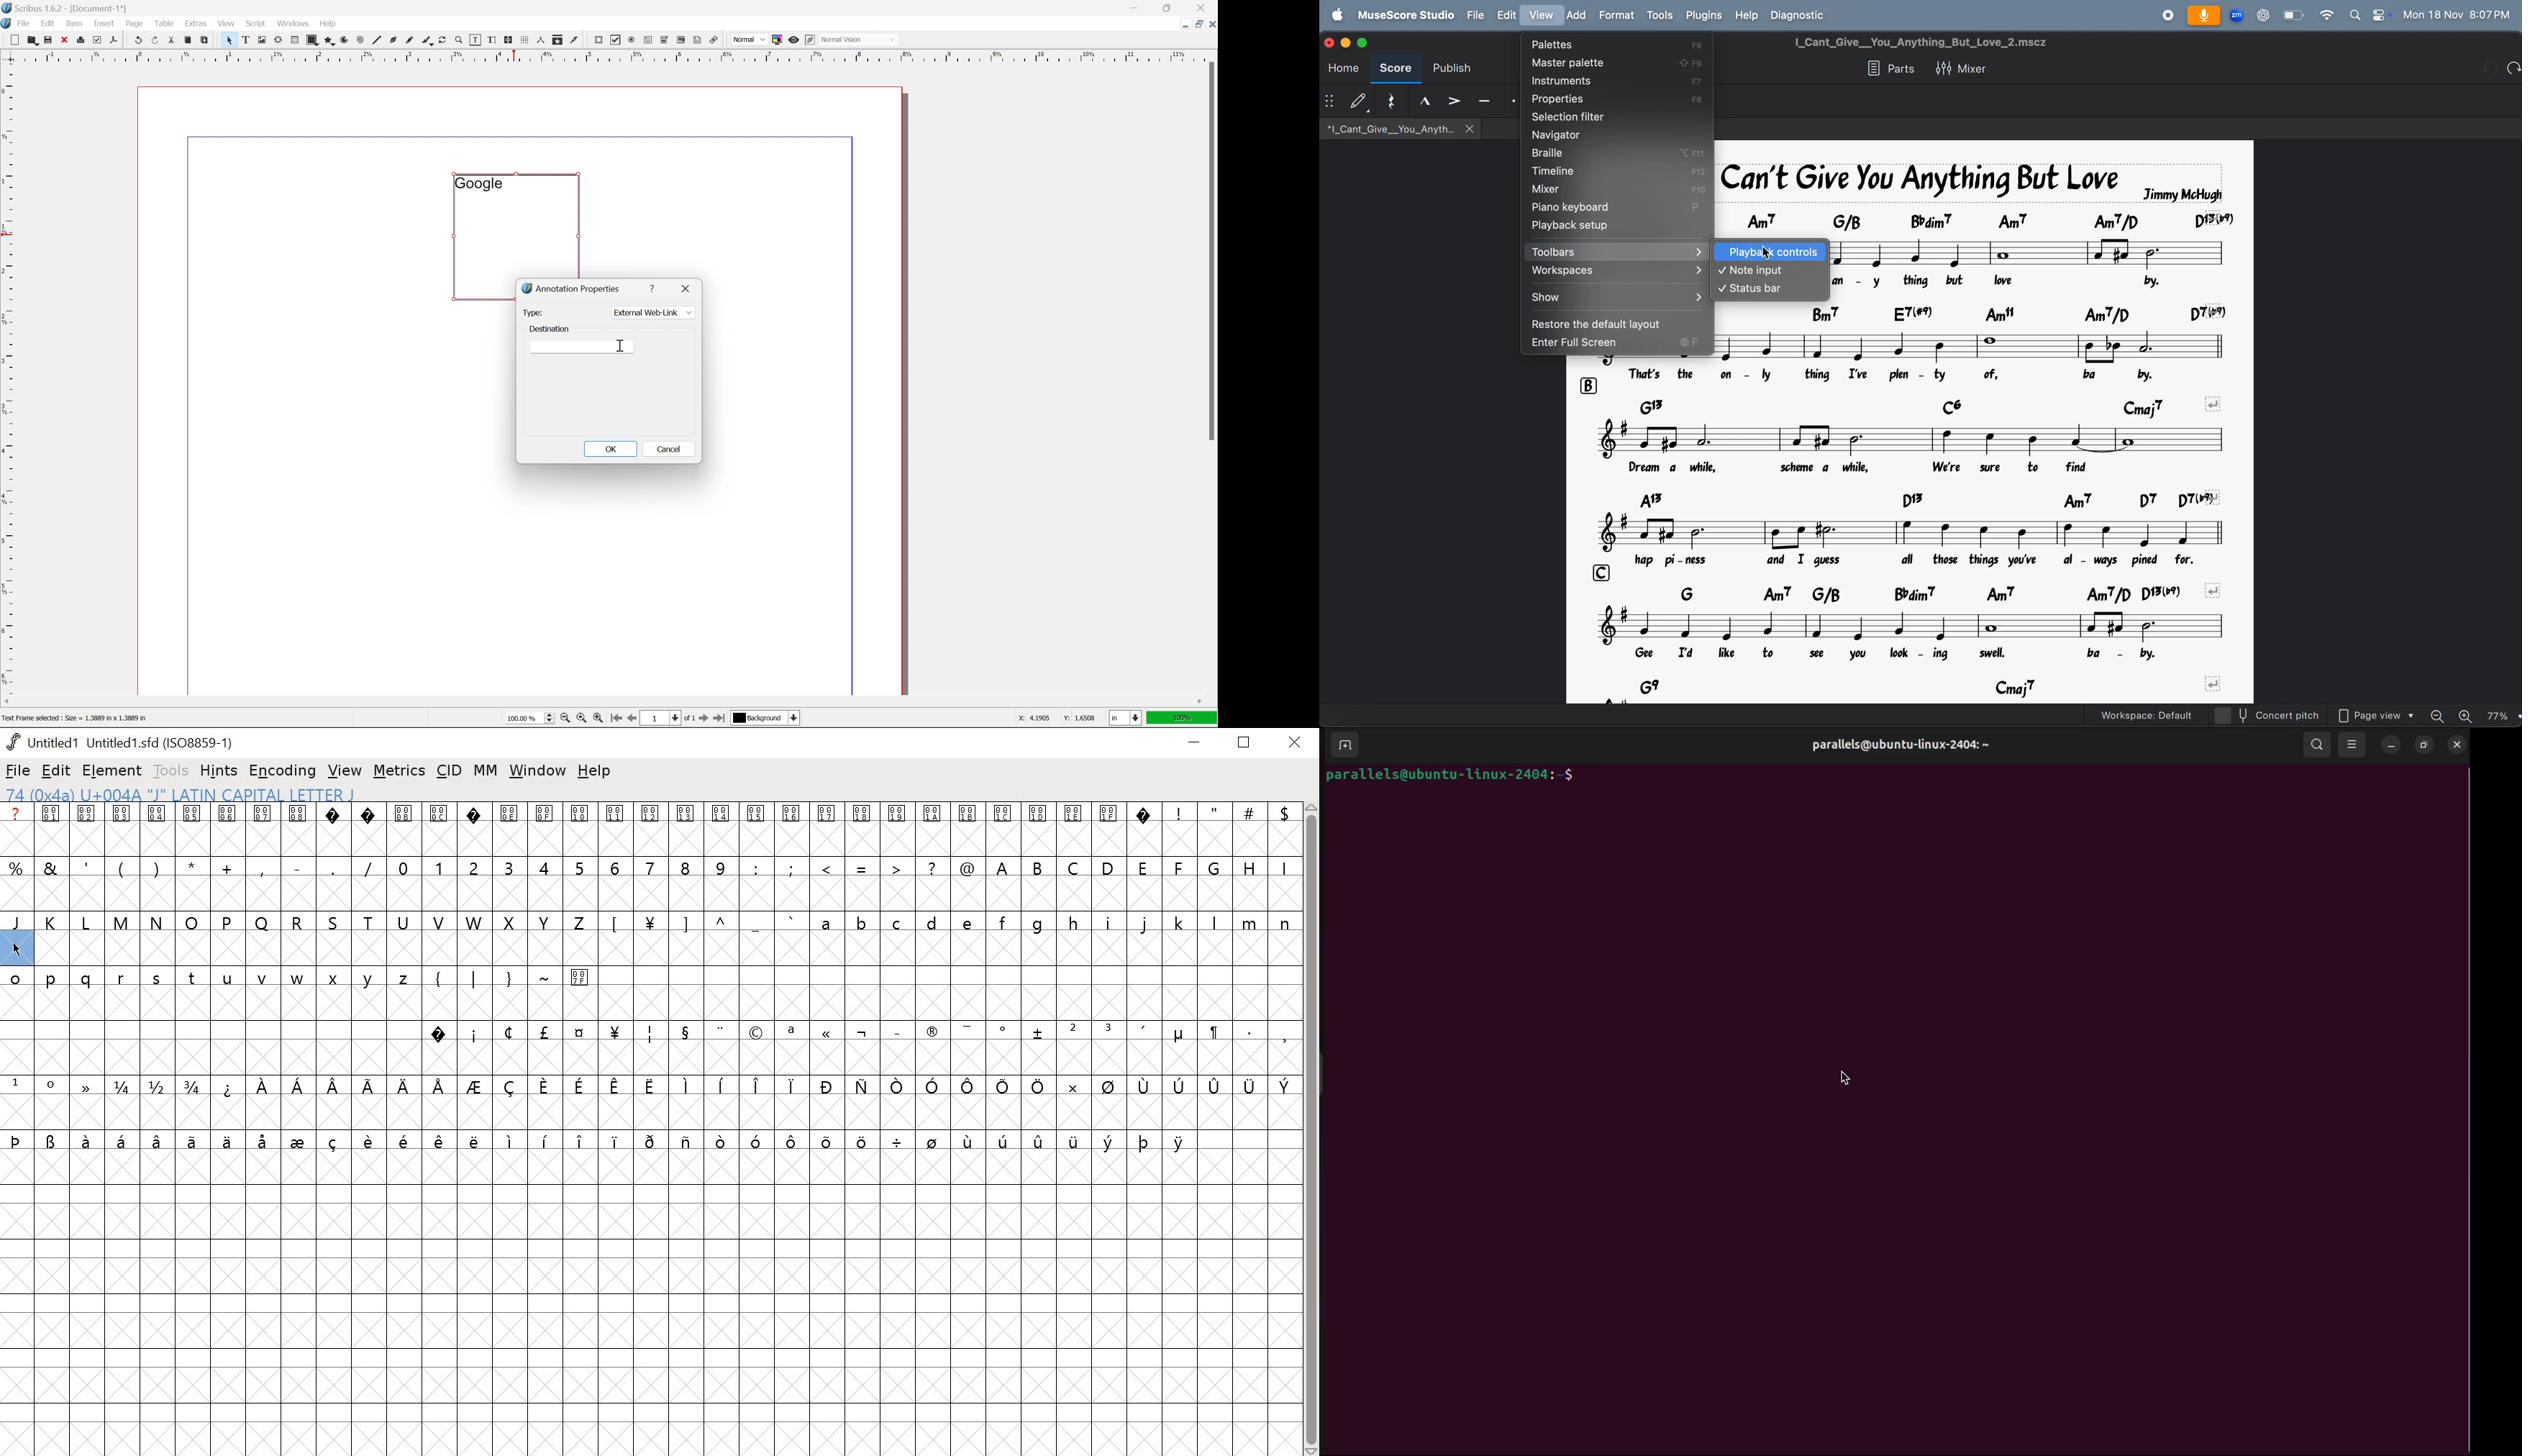 The width and height of the screenshot is (2548, 1456). I want to click on text frame, so click(246, 39).